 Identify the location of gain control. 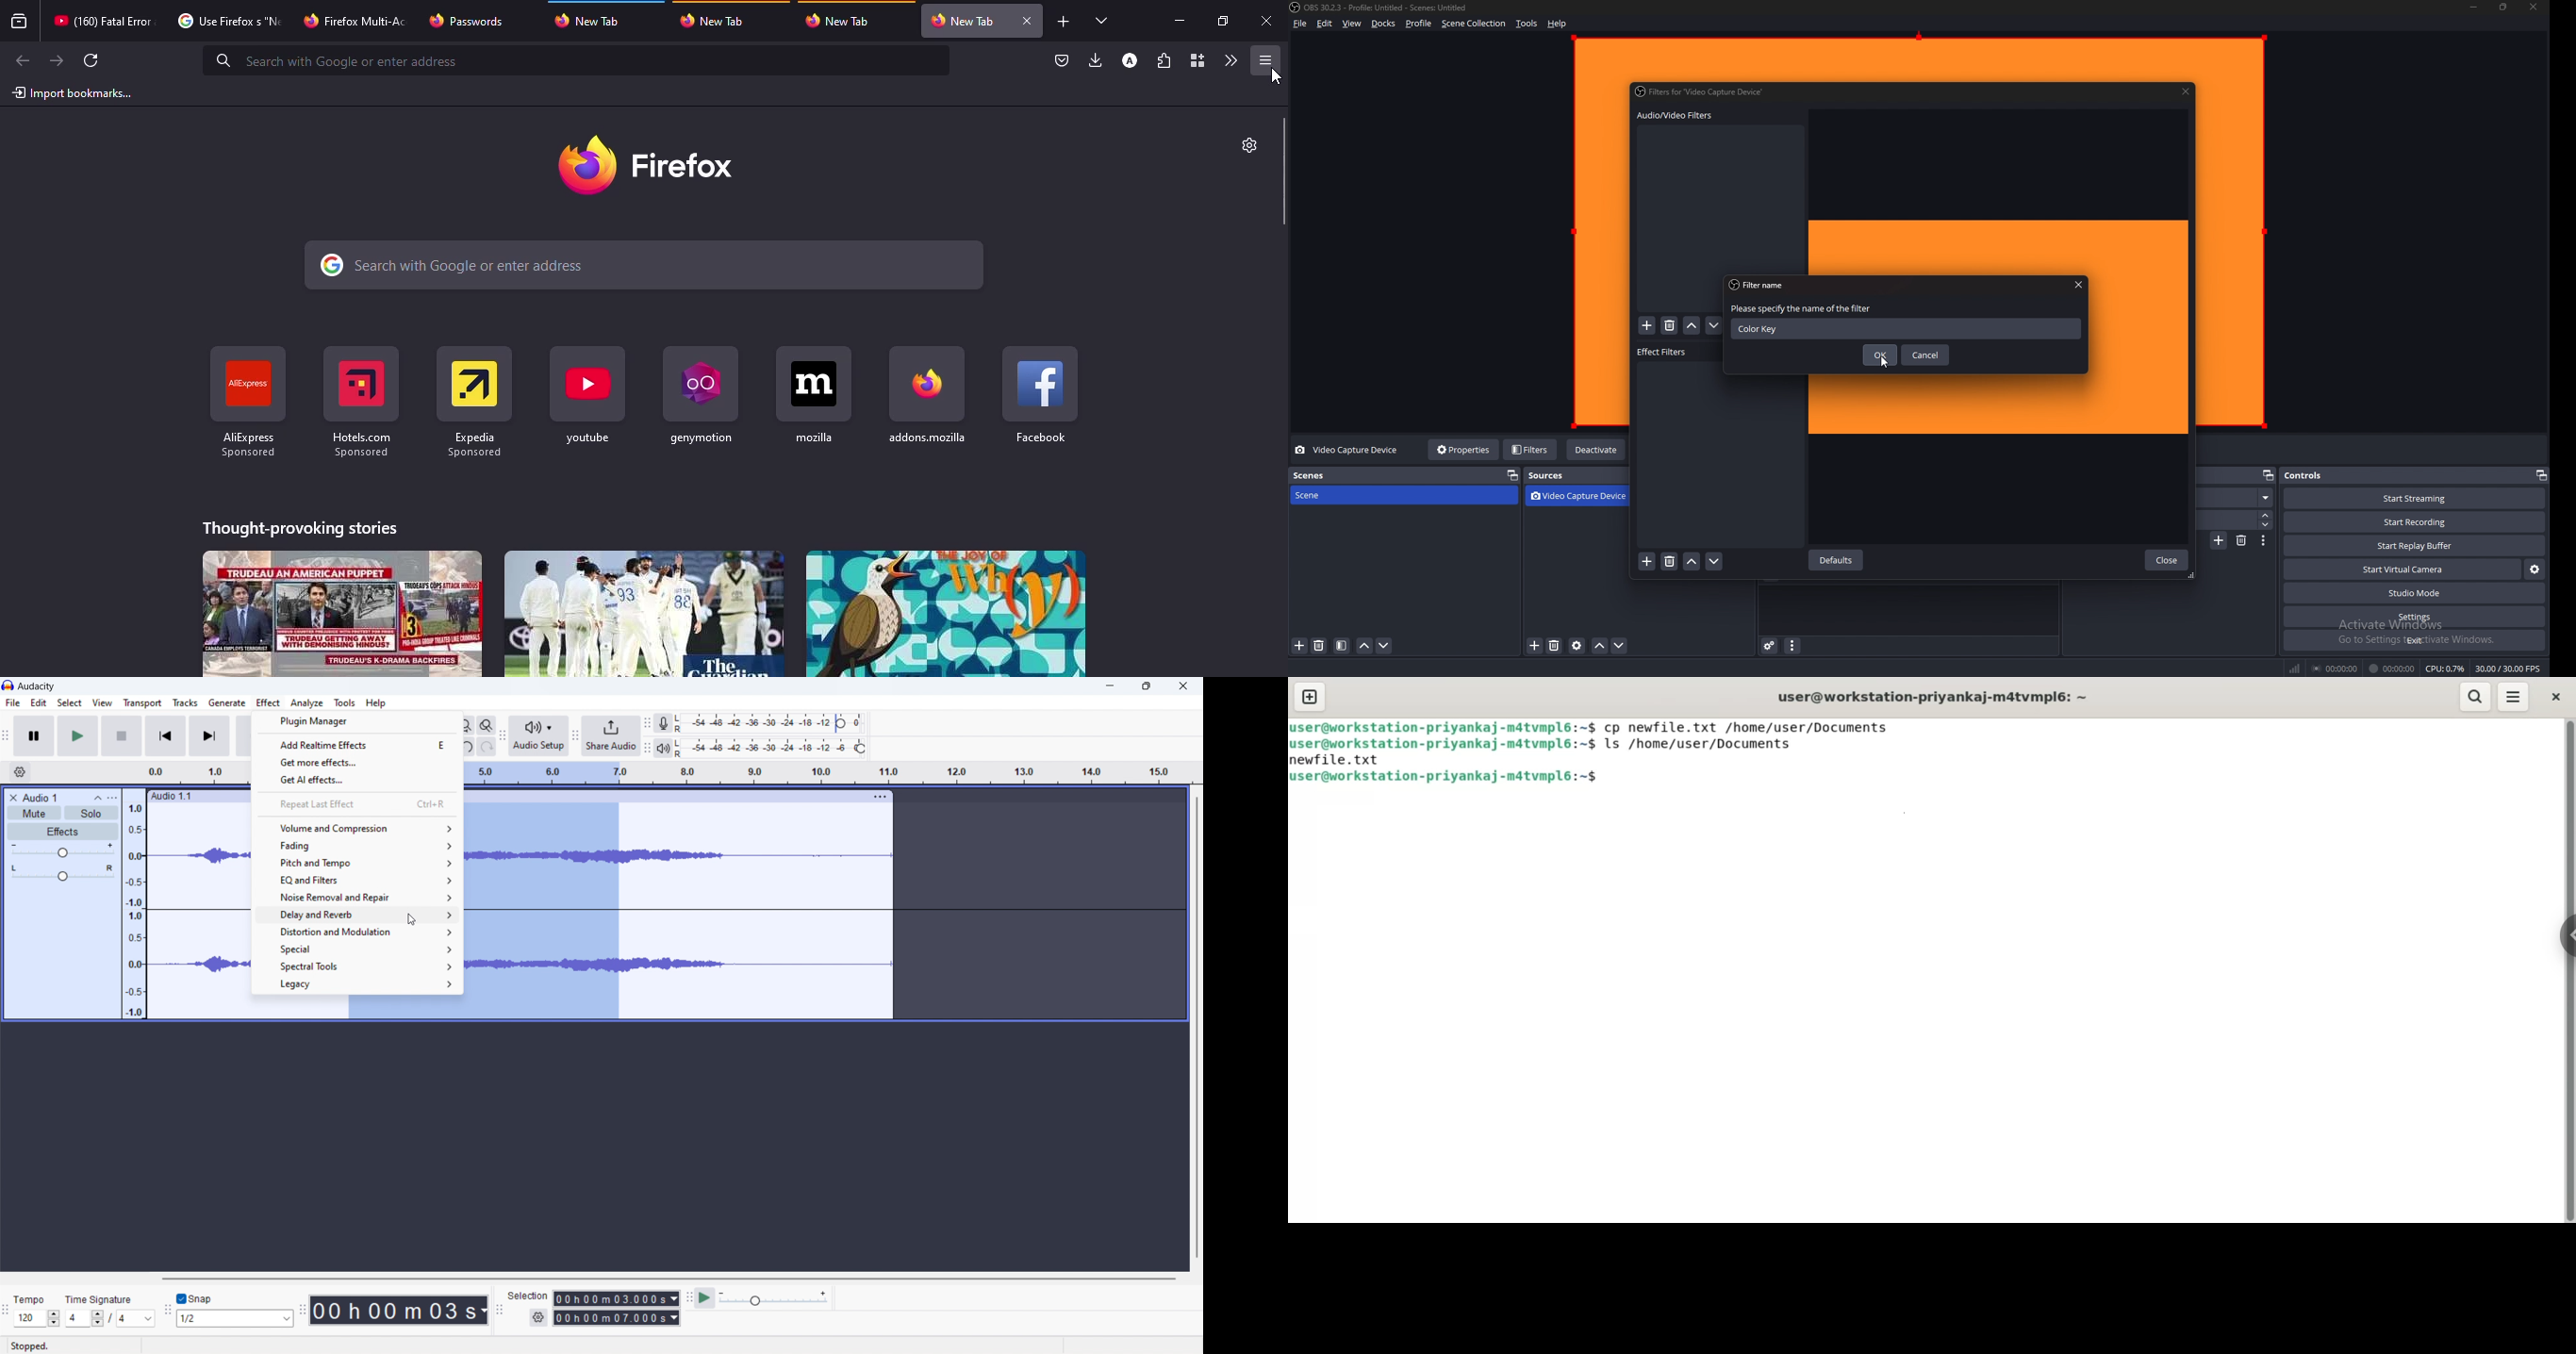
(62, 851).